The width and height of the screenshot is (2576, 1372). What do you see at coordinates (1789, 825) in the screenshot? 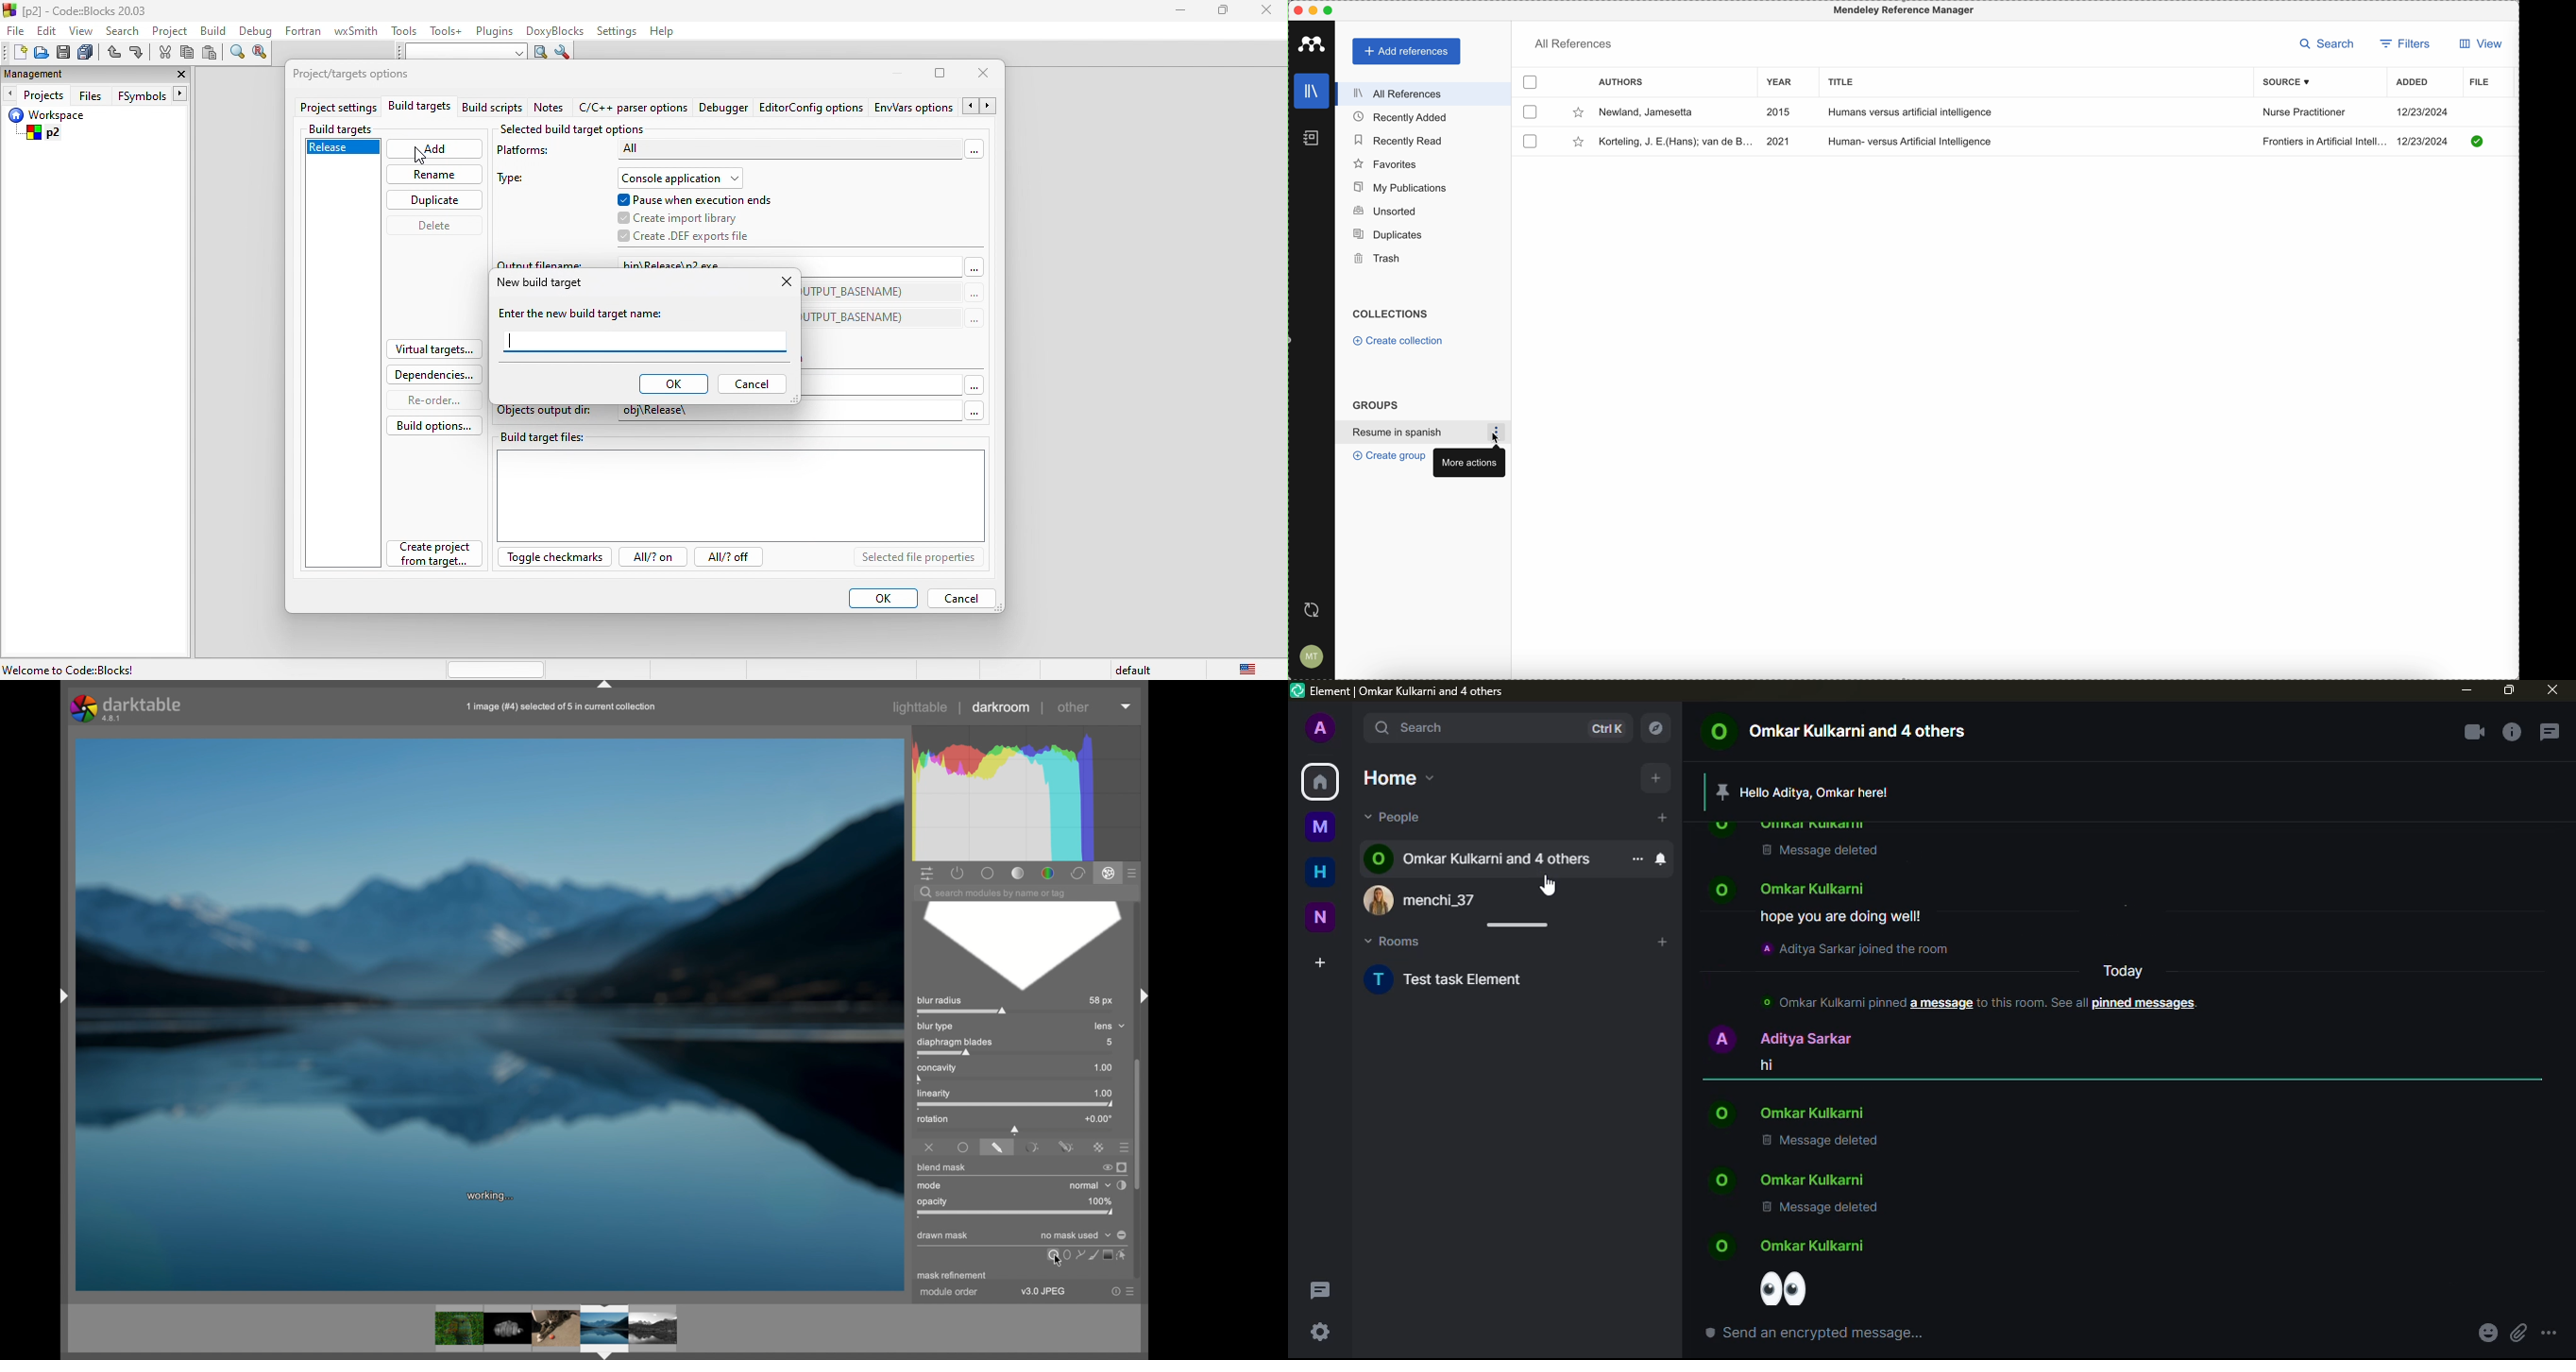
I see `omkar kulkarni` at bounding box center [1789, 825].